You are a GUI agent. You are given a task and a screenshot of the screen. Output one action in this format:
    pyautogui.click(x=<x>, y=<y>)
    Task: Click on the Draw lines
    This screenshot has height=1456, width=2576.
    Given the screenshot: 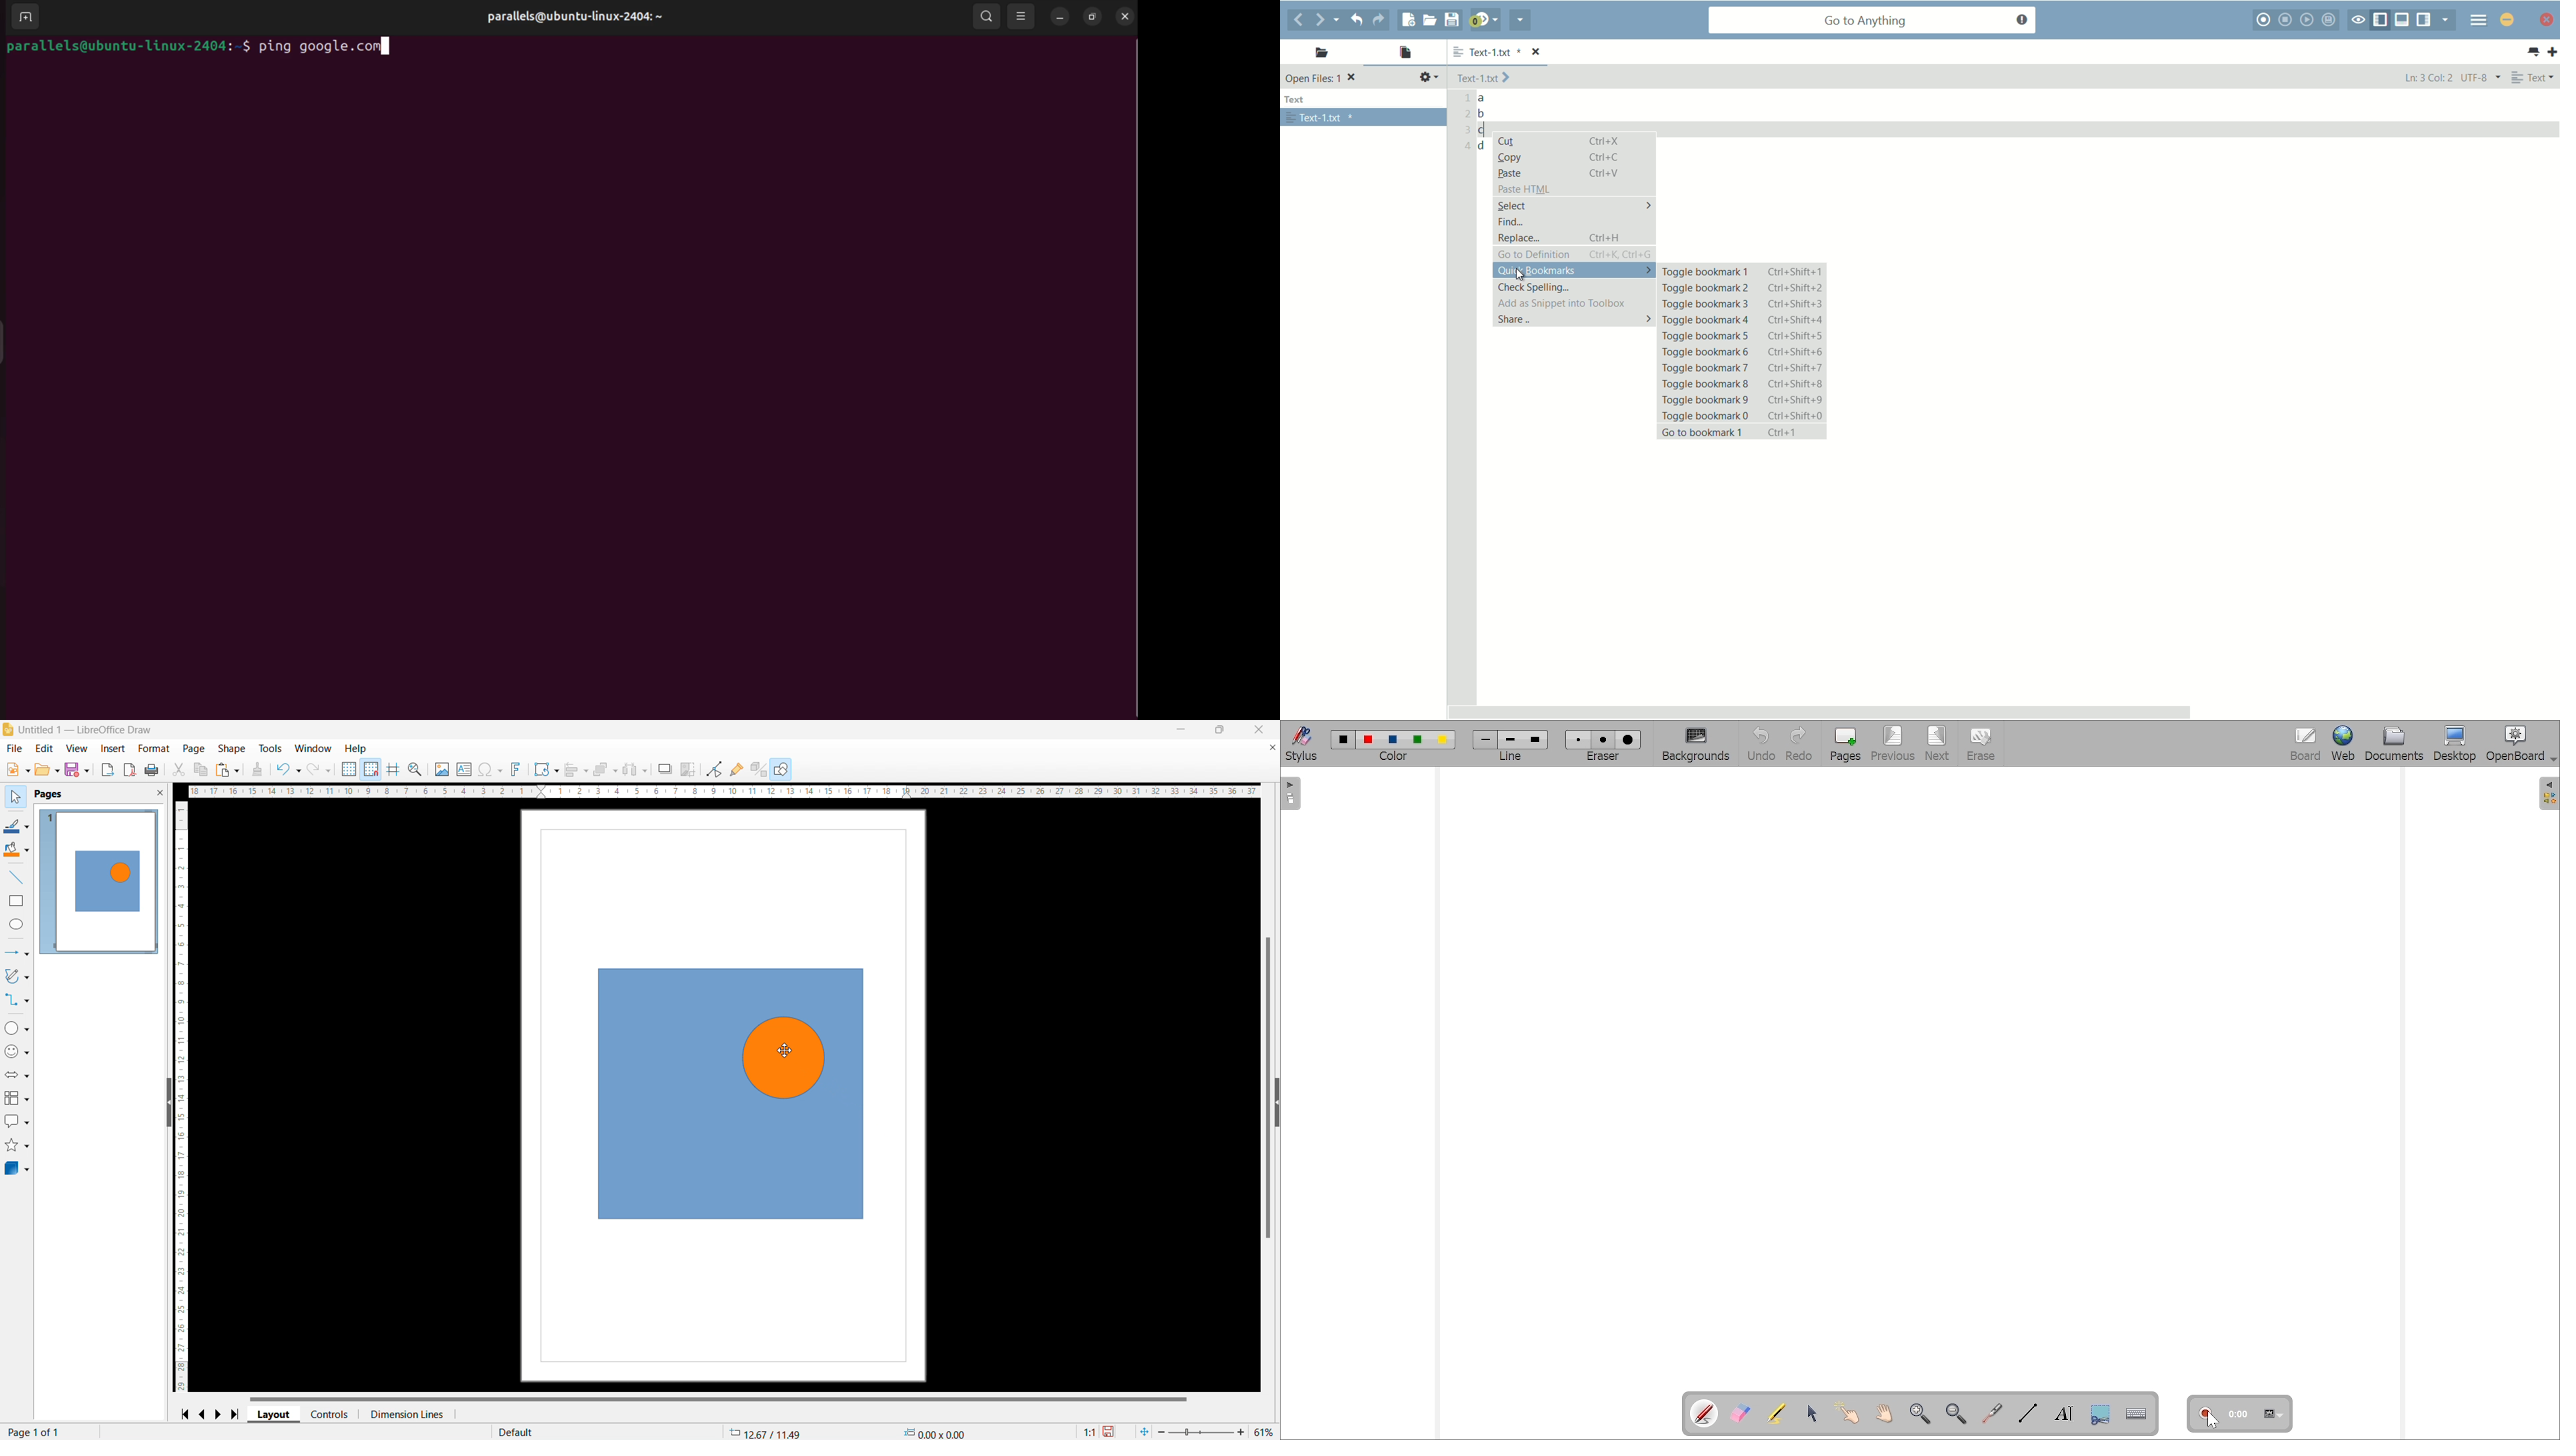 What is the action you would take?
    pyautogui.click(x=2027, y=1411)
    